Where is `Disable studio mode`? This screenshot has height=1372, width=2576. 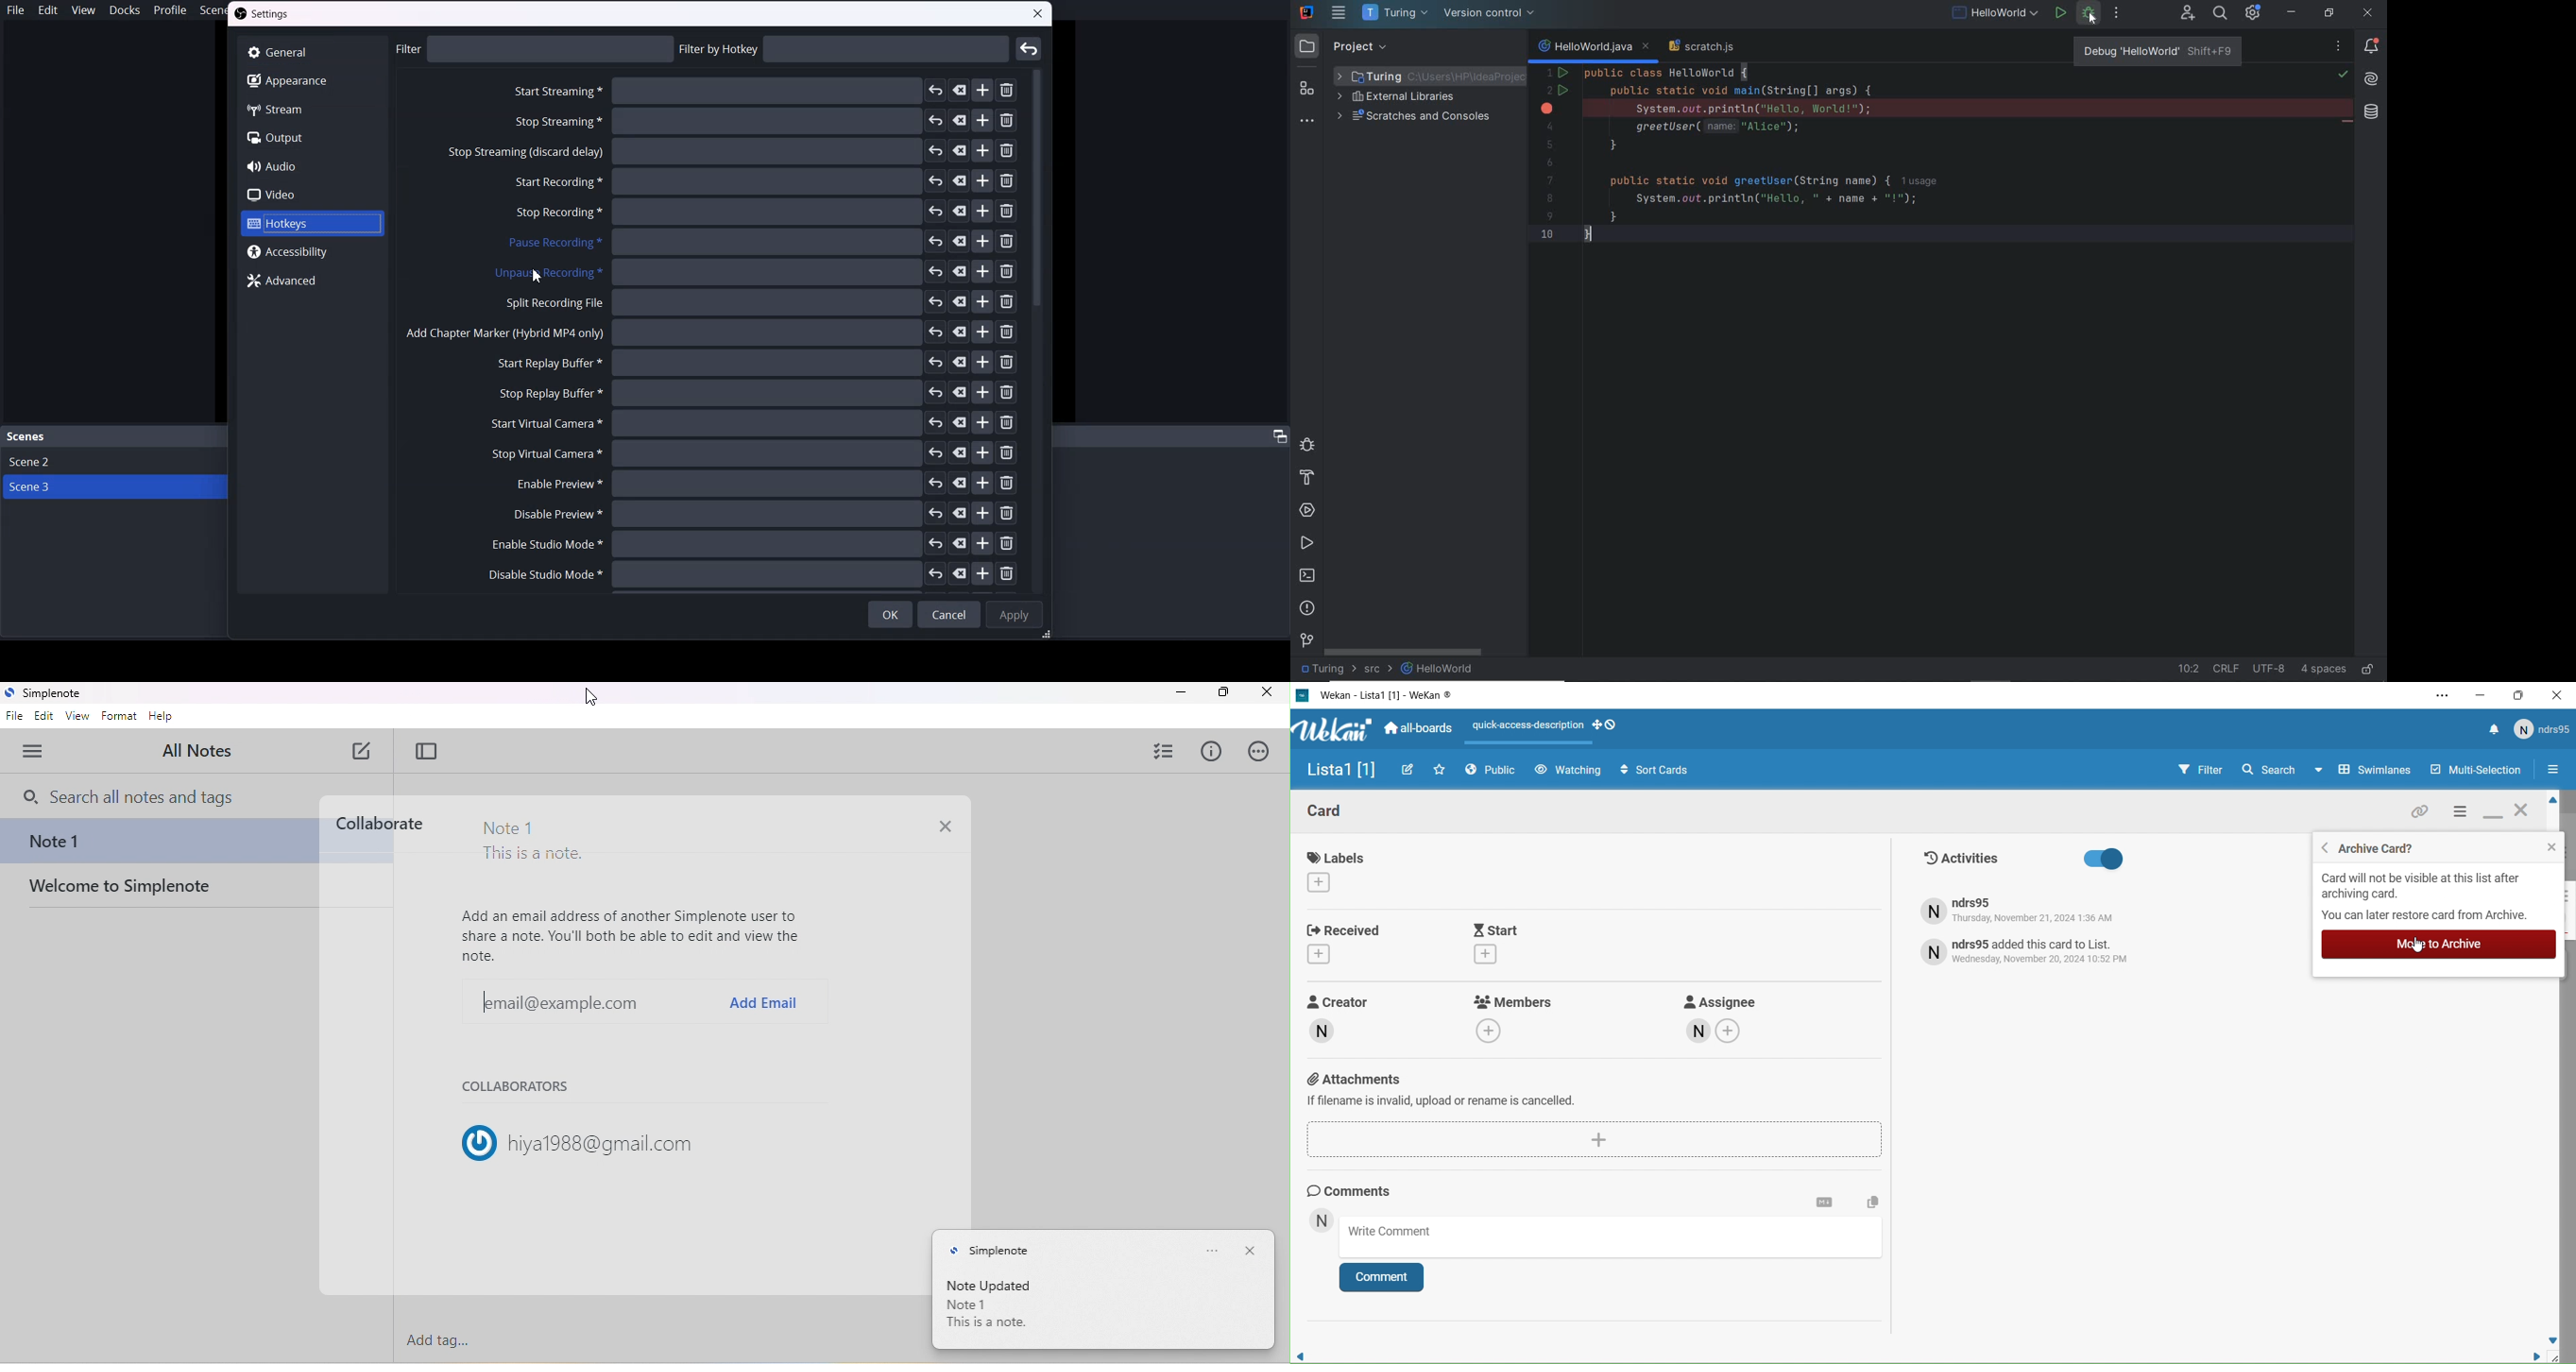 Disable studio mode is located at coordinates (750, 575).